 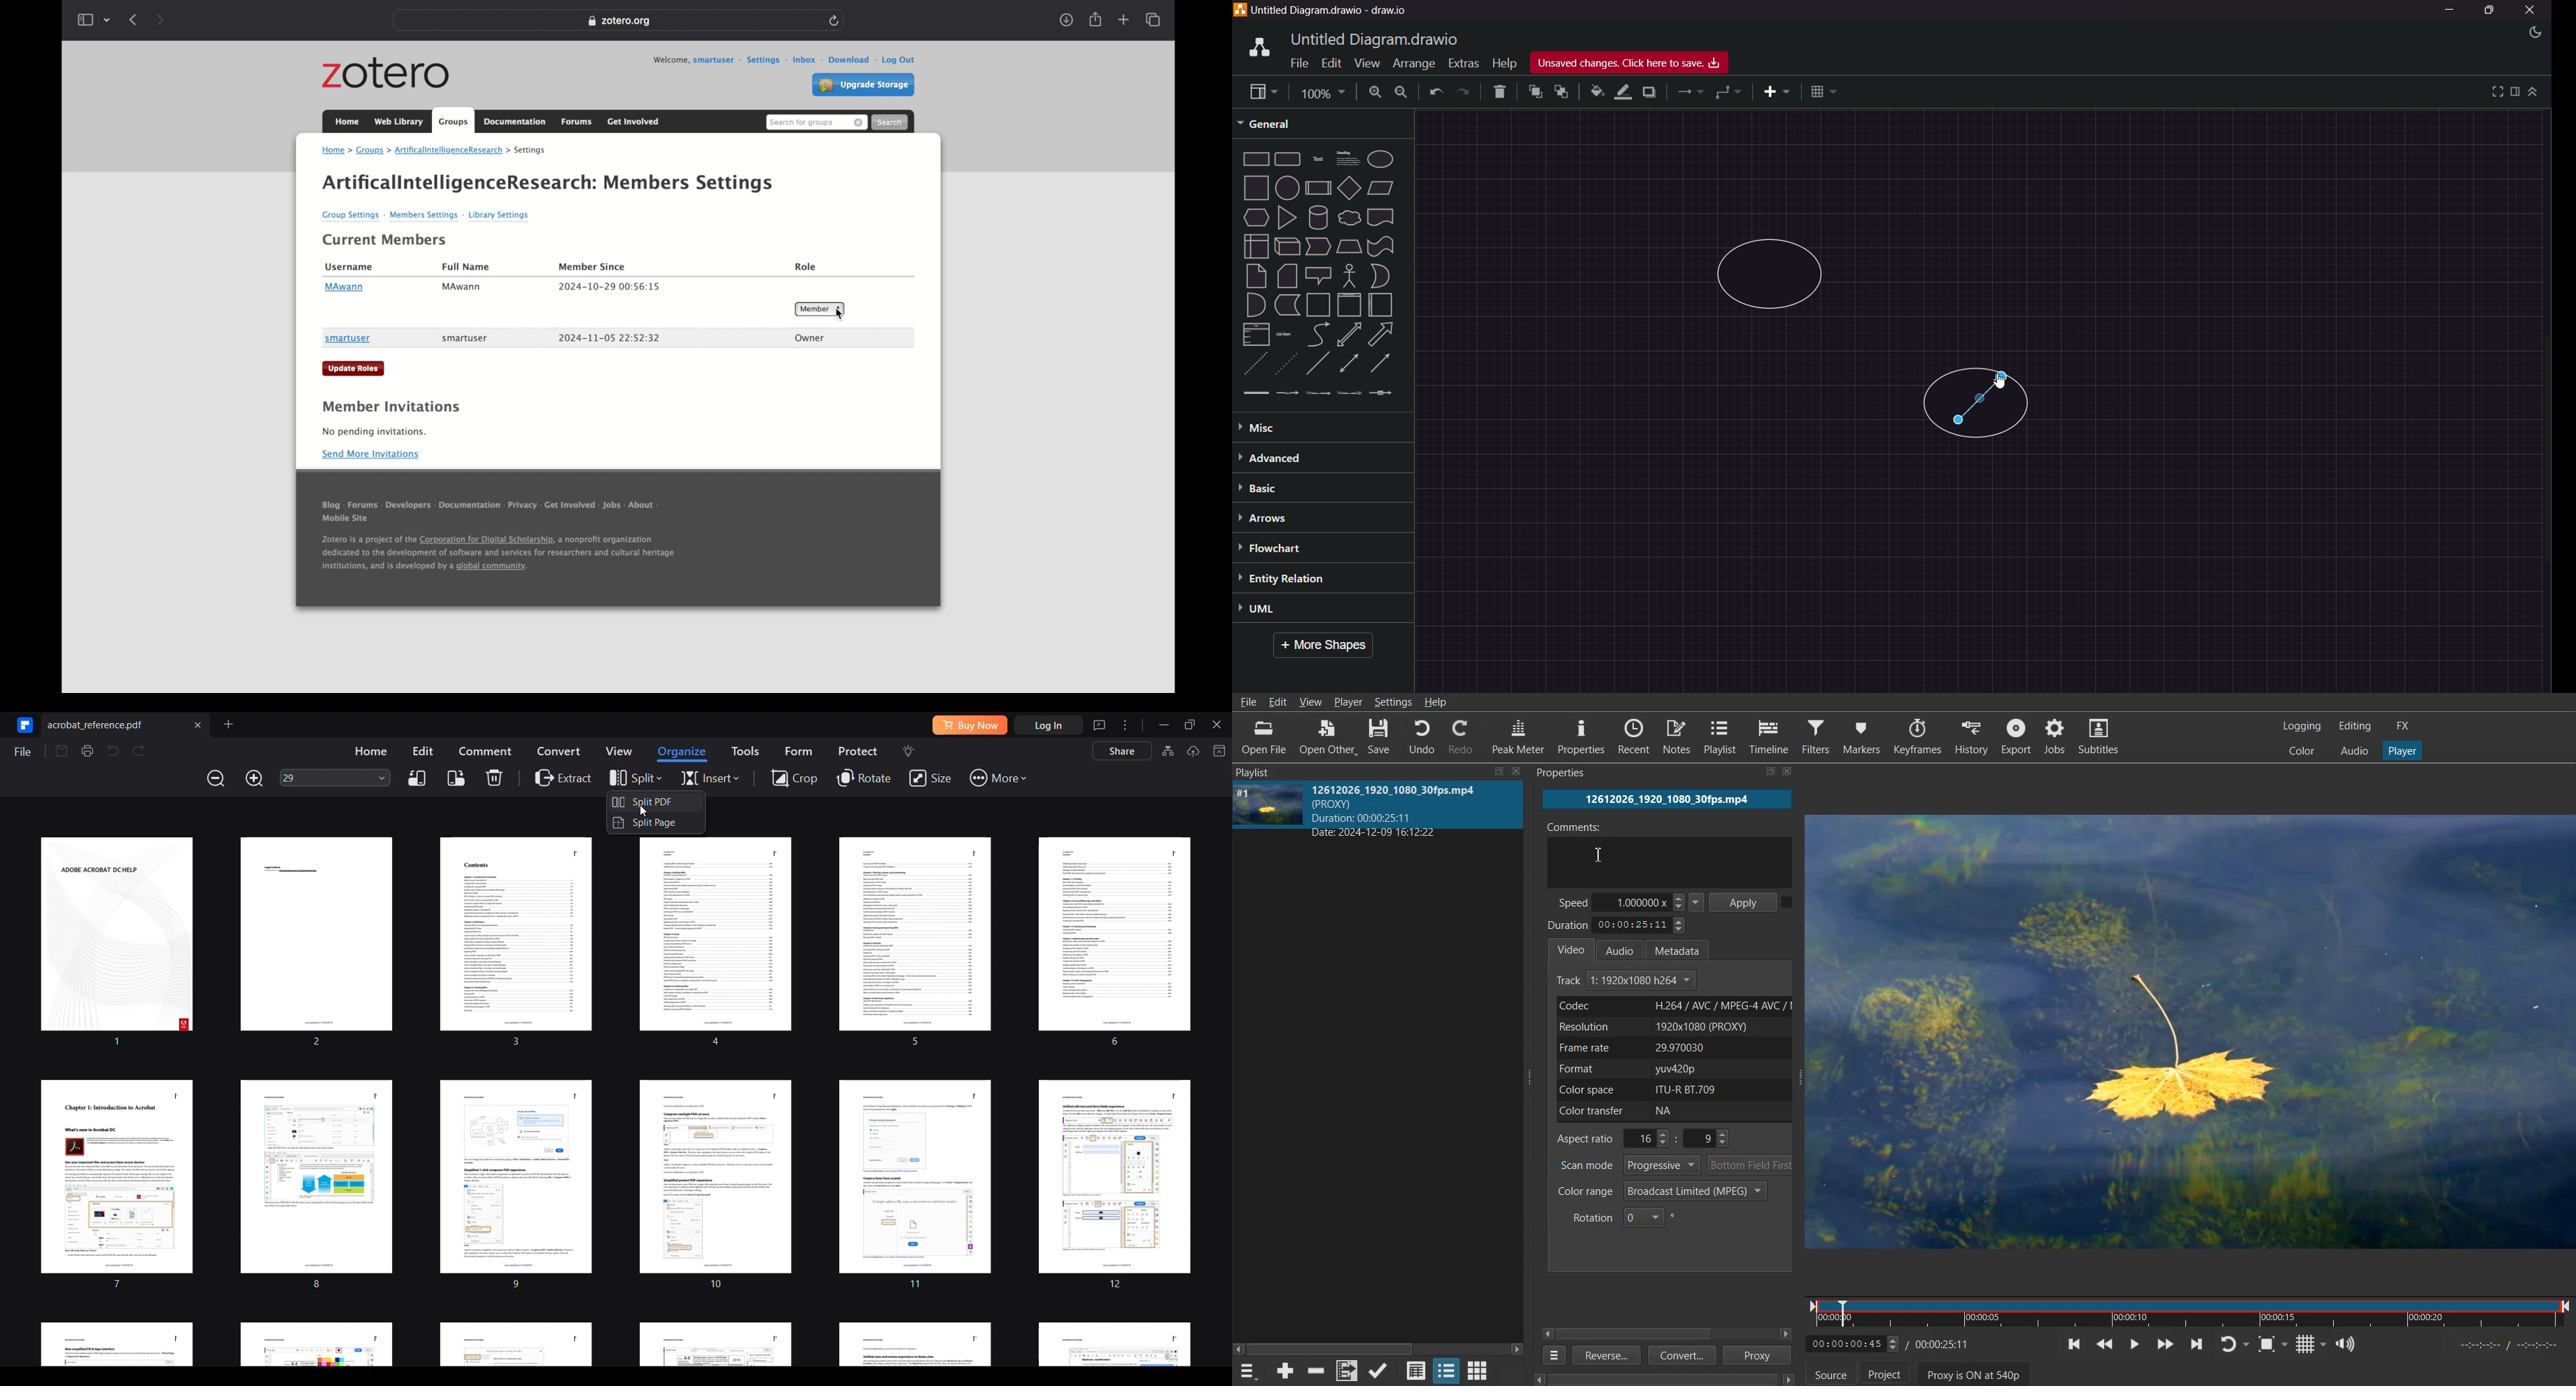 I want to click on member invitations, so click(x=391, y=407).